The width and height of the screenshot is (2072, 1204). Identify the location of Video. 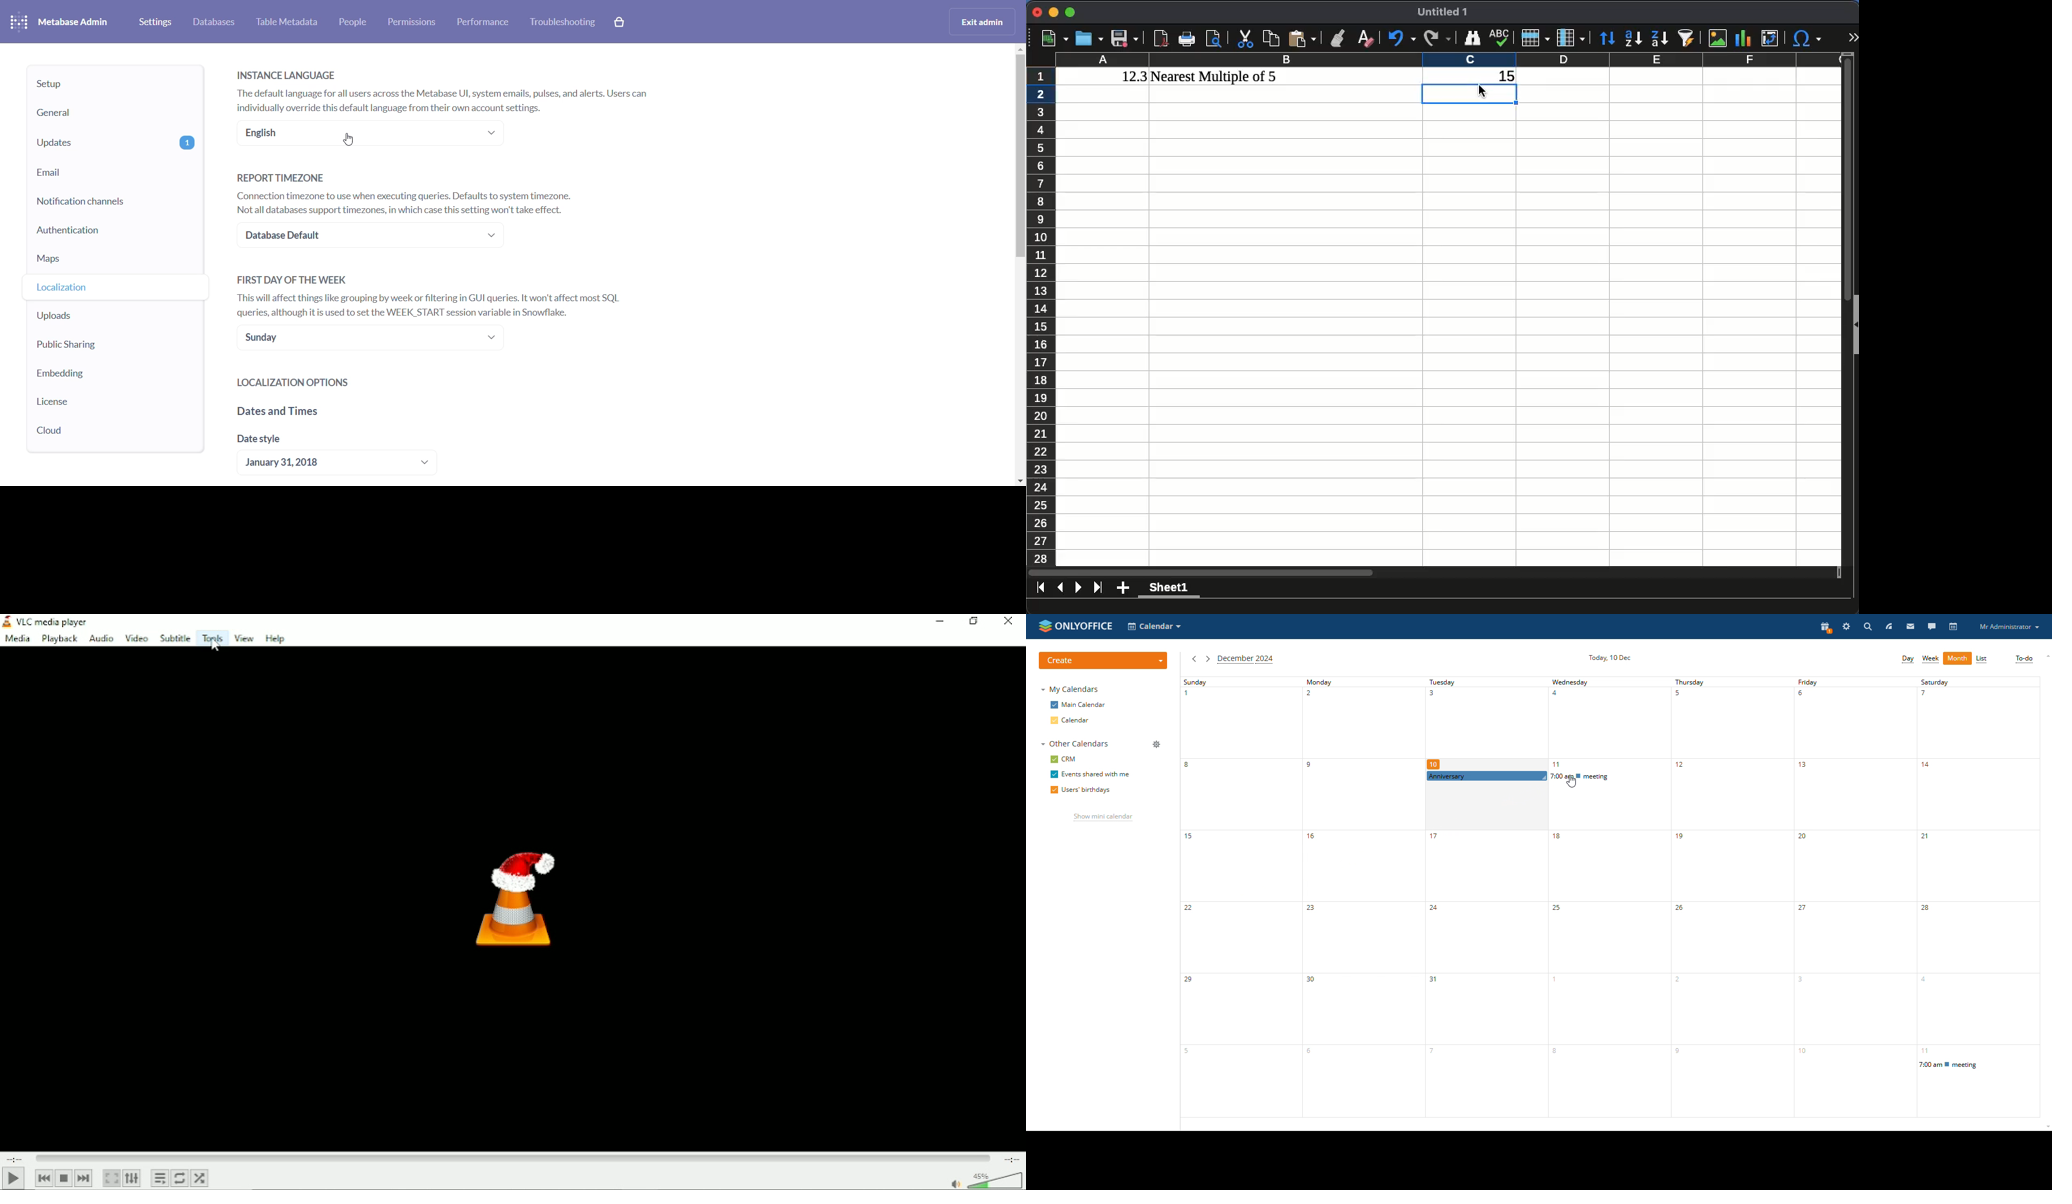
(134, 637).